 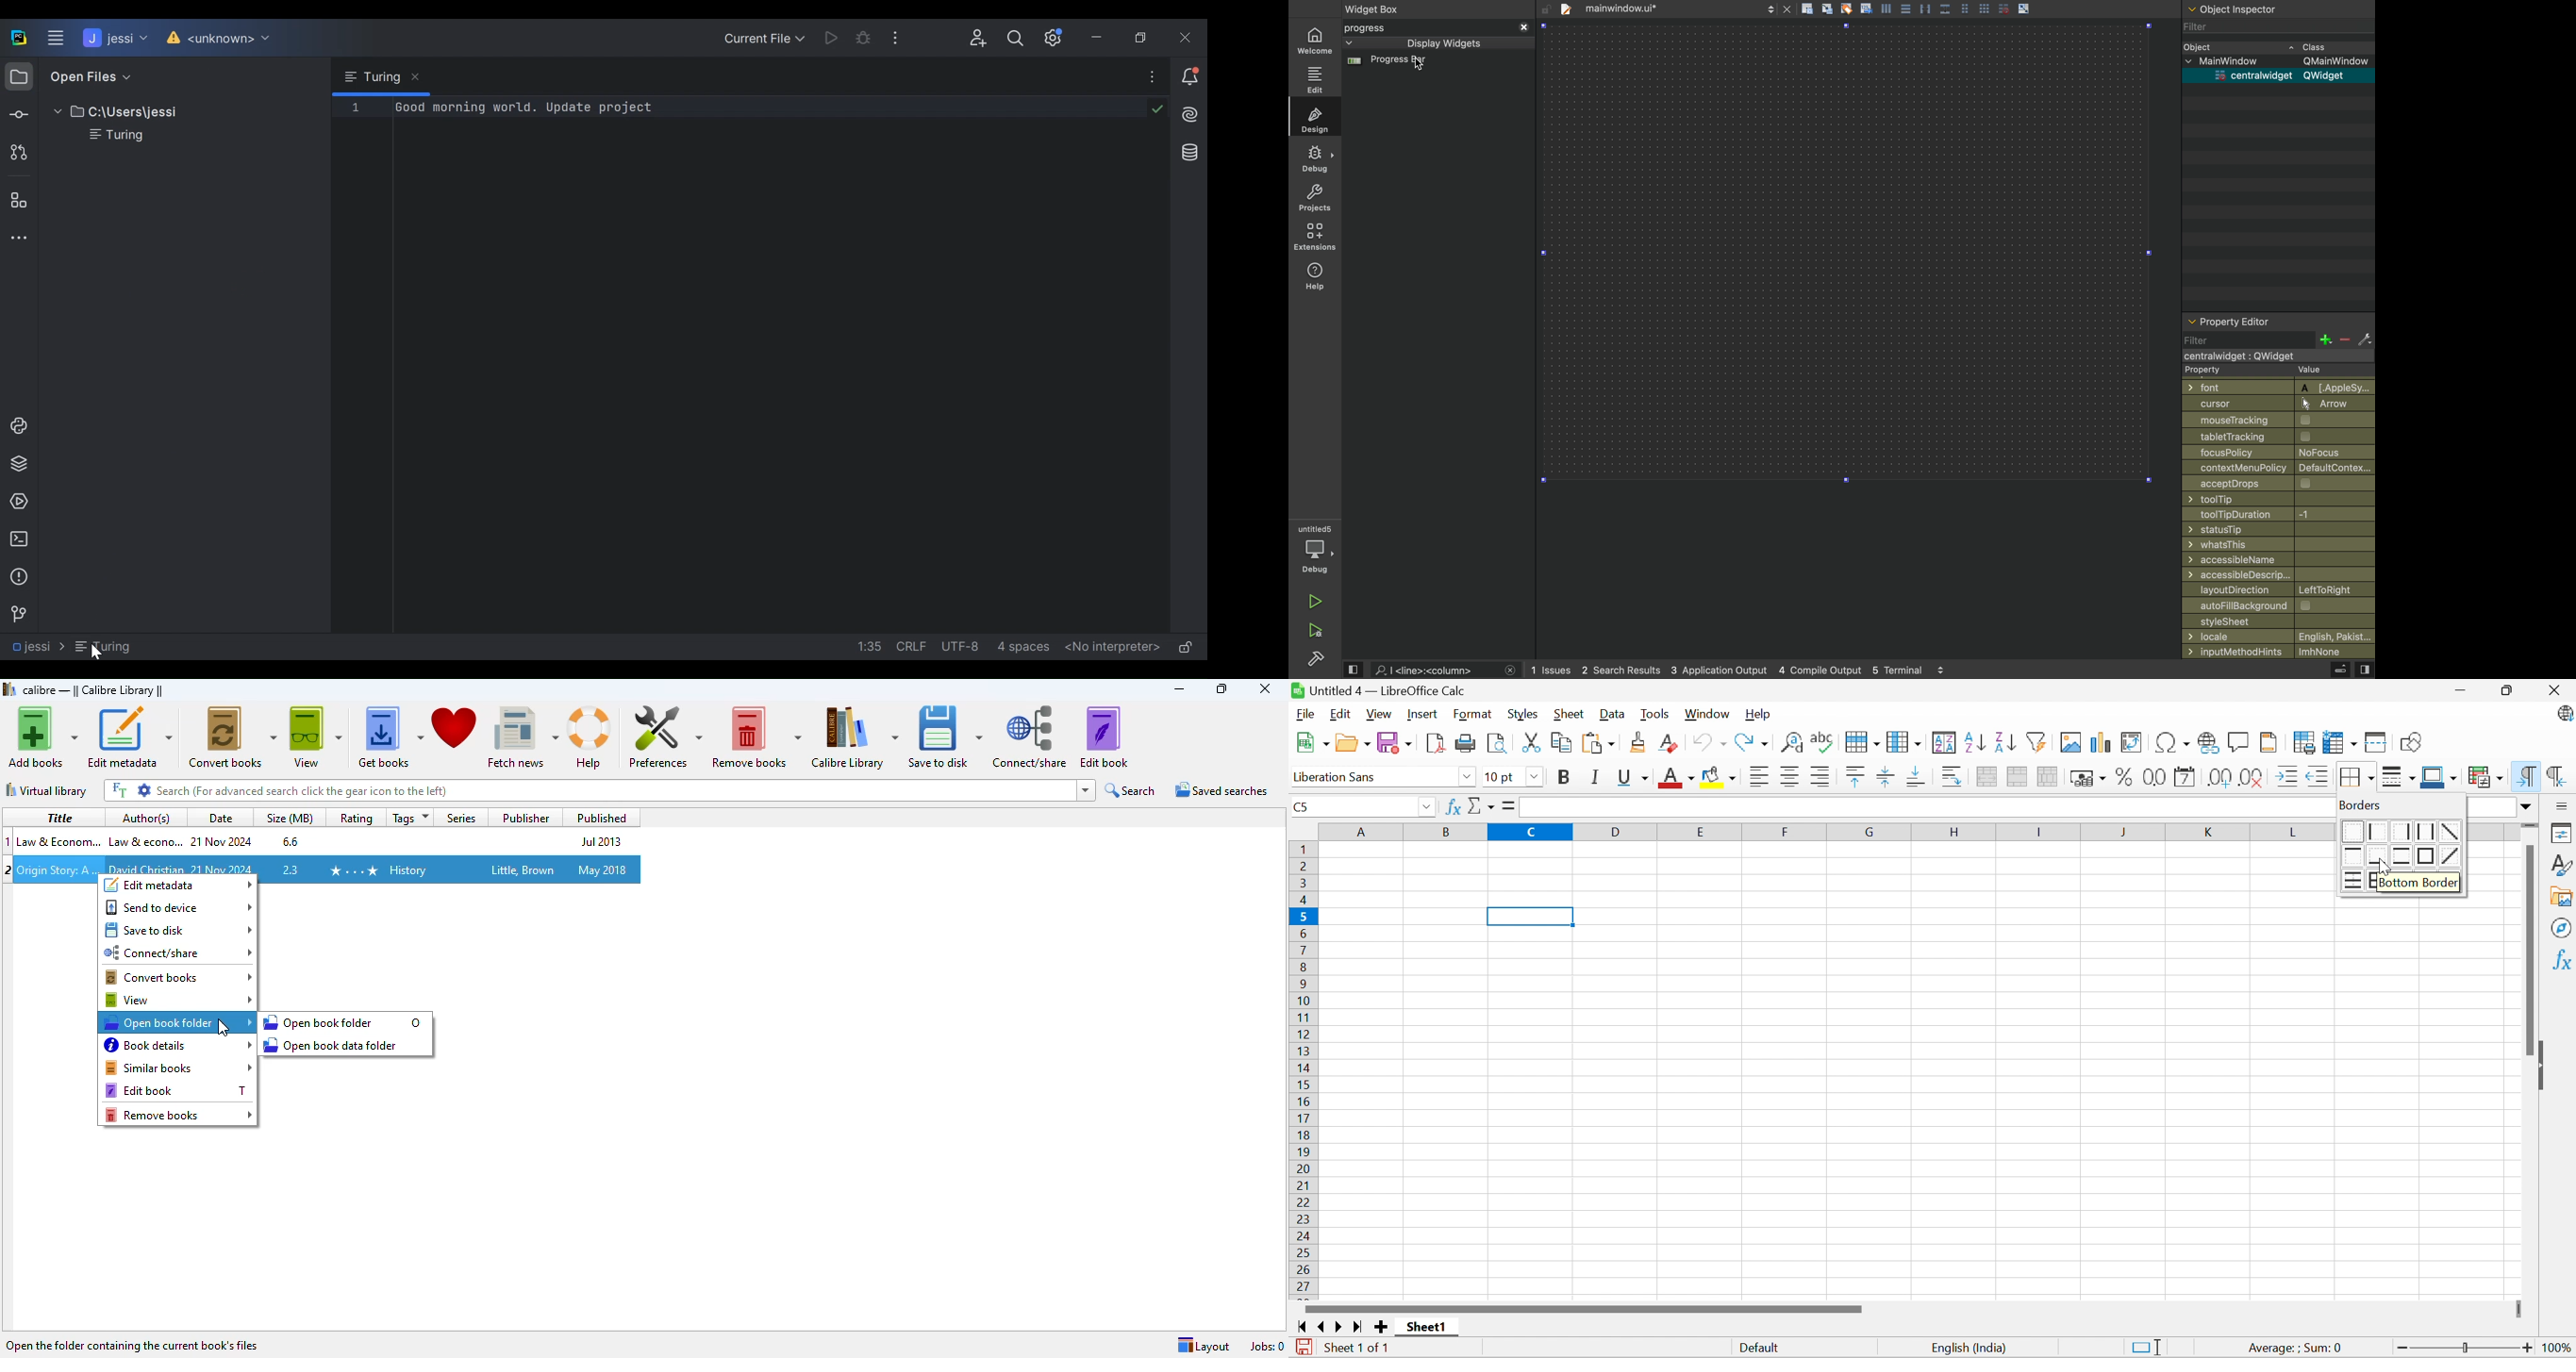 I want to click on date, so click(x=218, y=818).